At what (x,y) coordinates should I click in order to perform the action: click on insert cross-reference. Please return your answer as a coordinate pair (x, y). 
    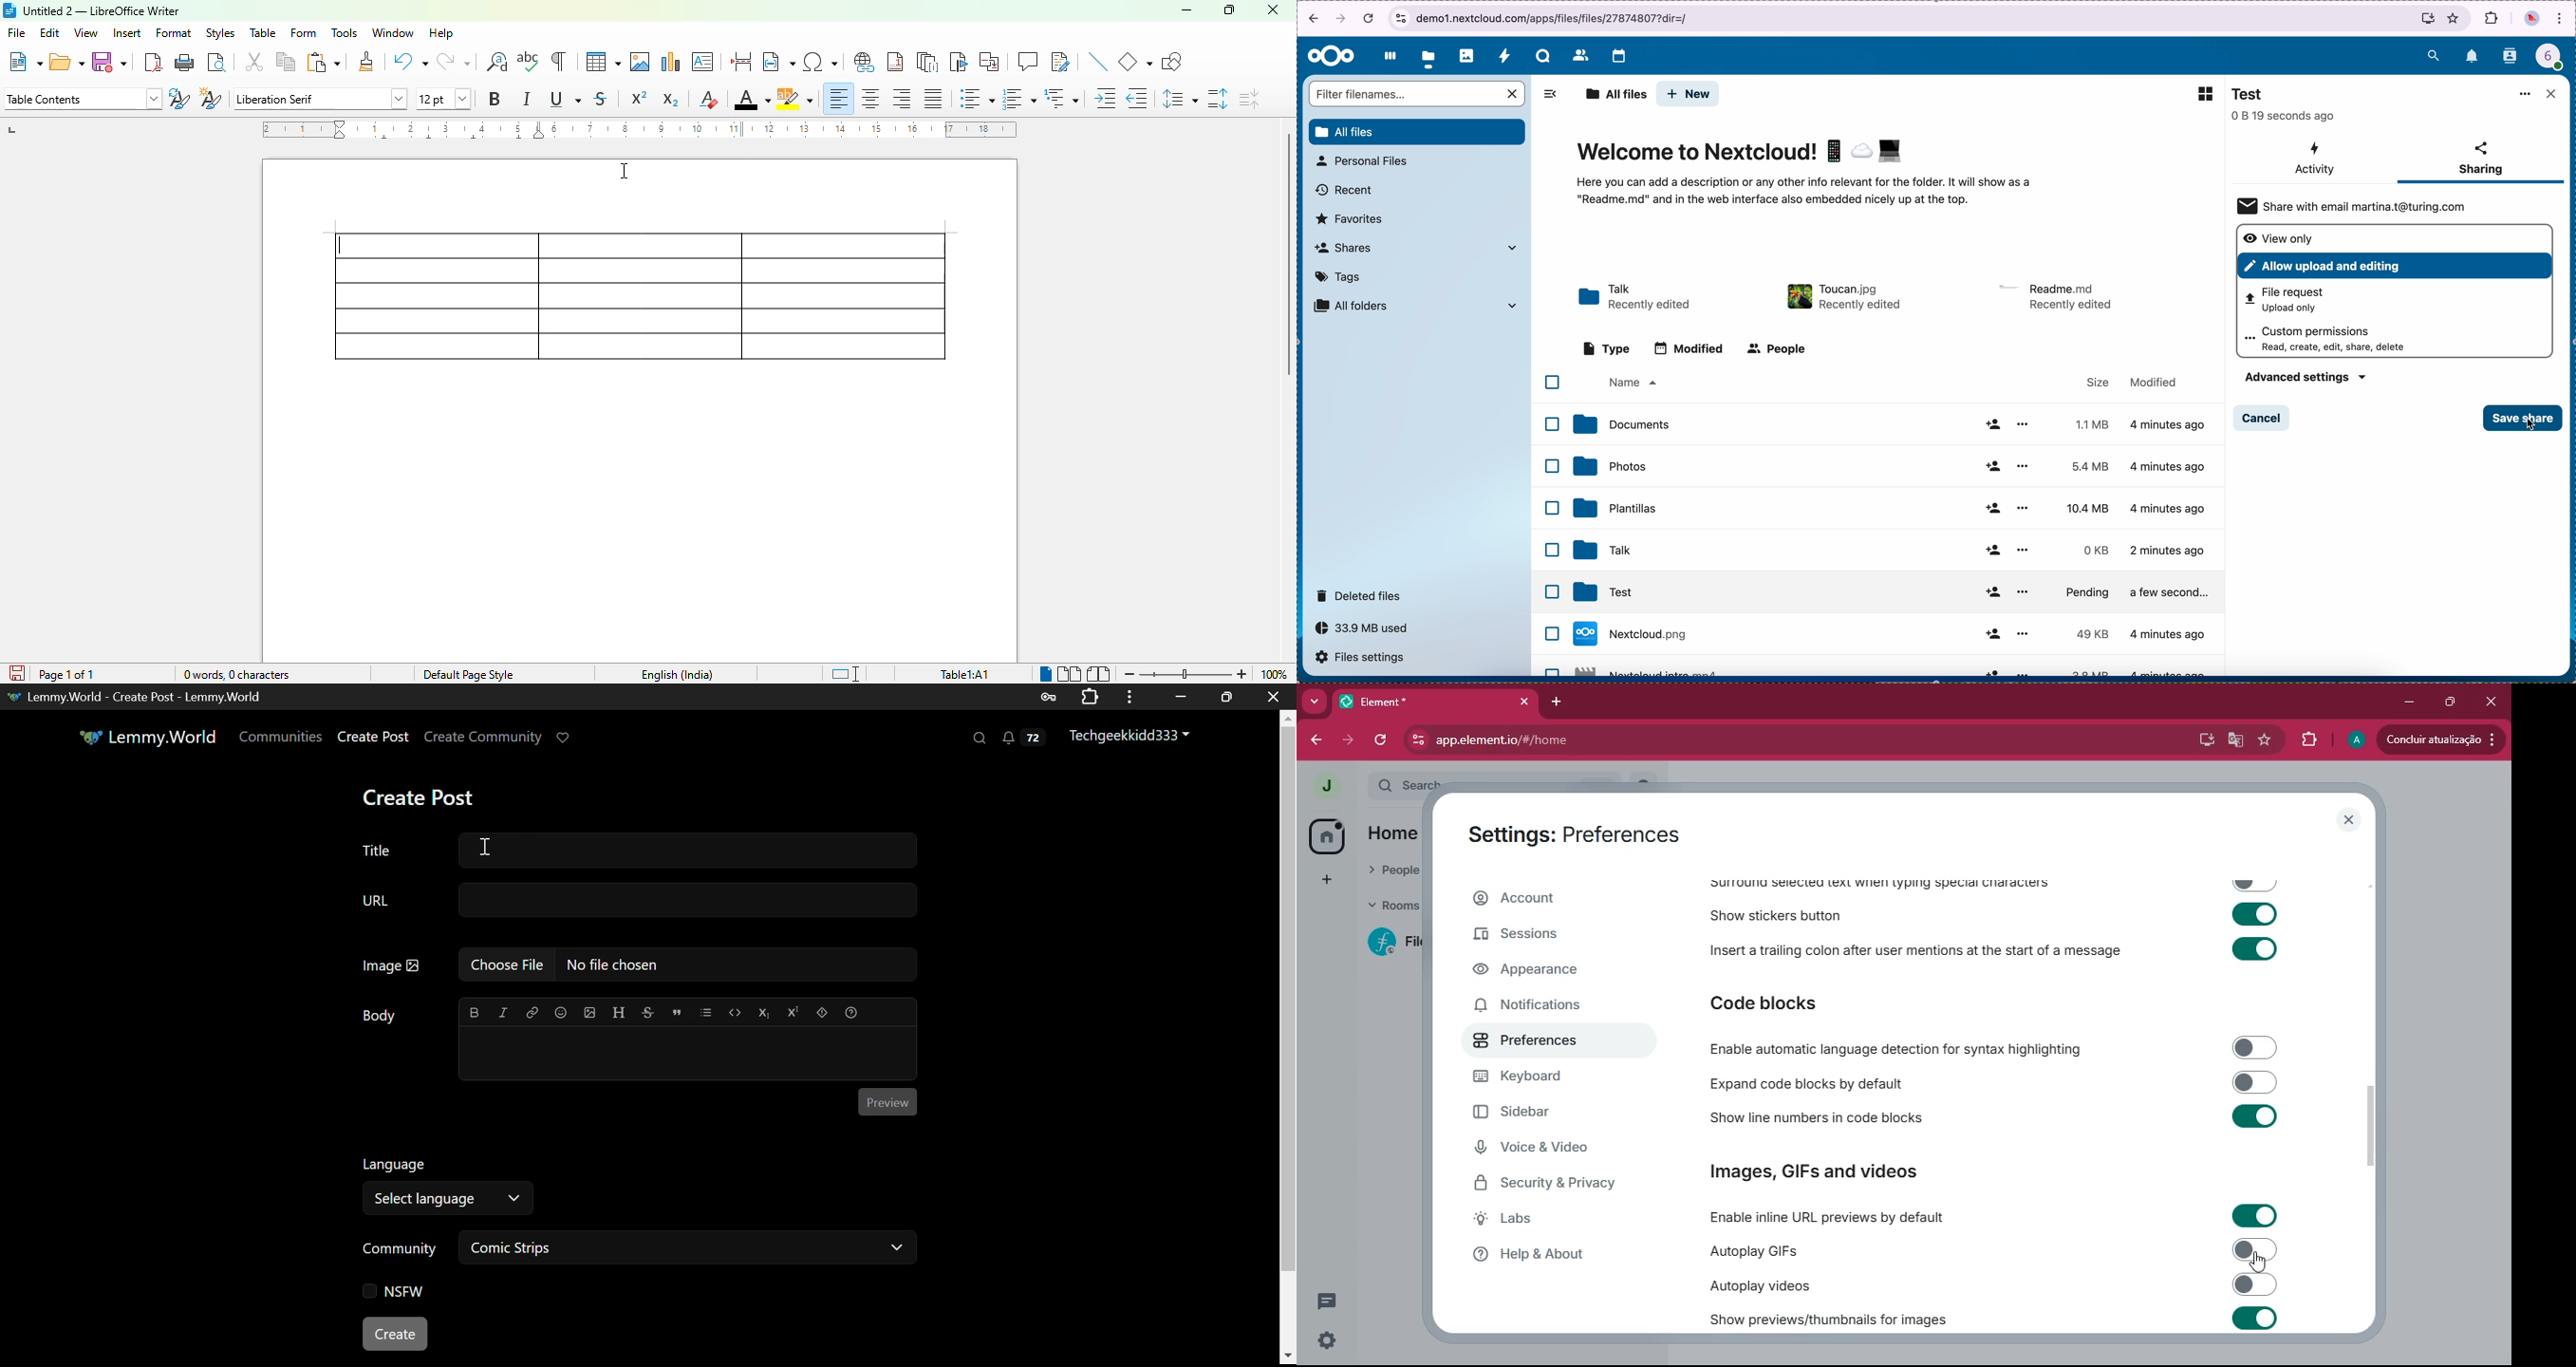
    Looking at the image, I should click on (989, 62).